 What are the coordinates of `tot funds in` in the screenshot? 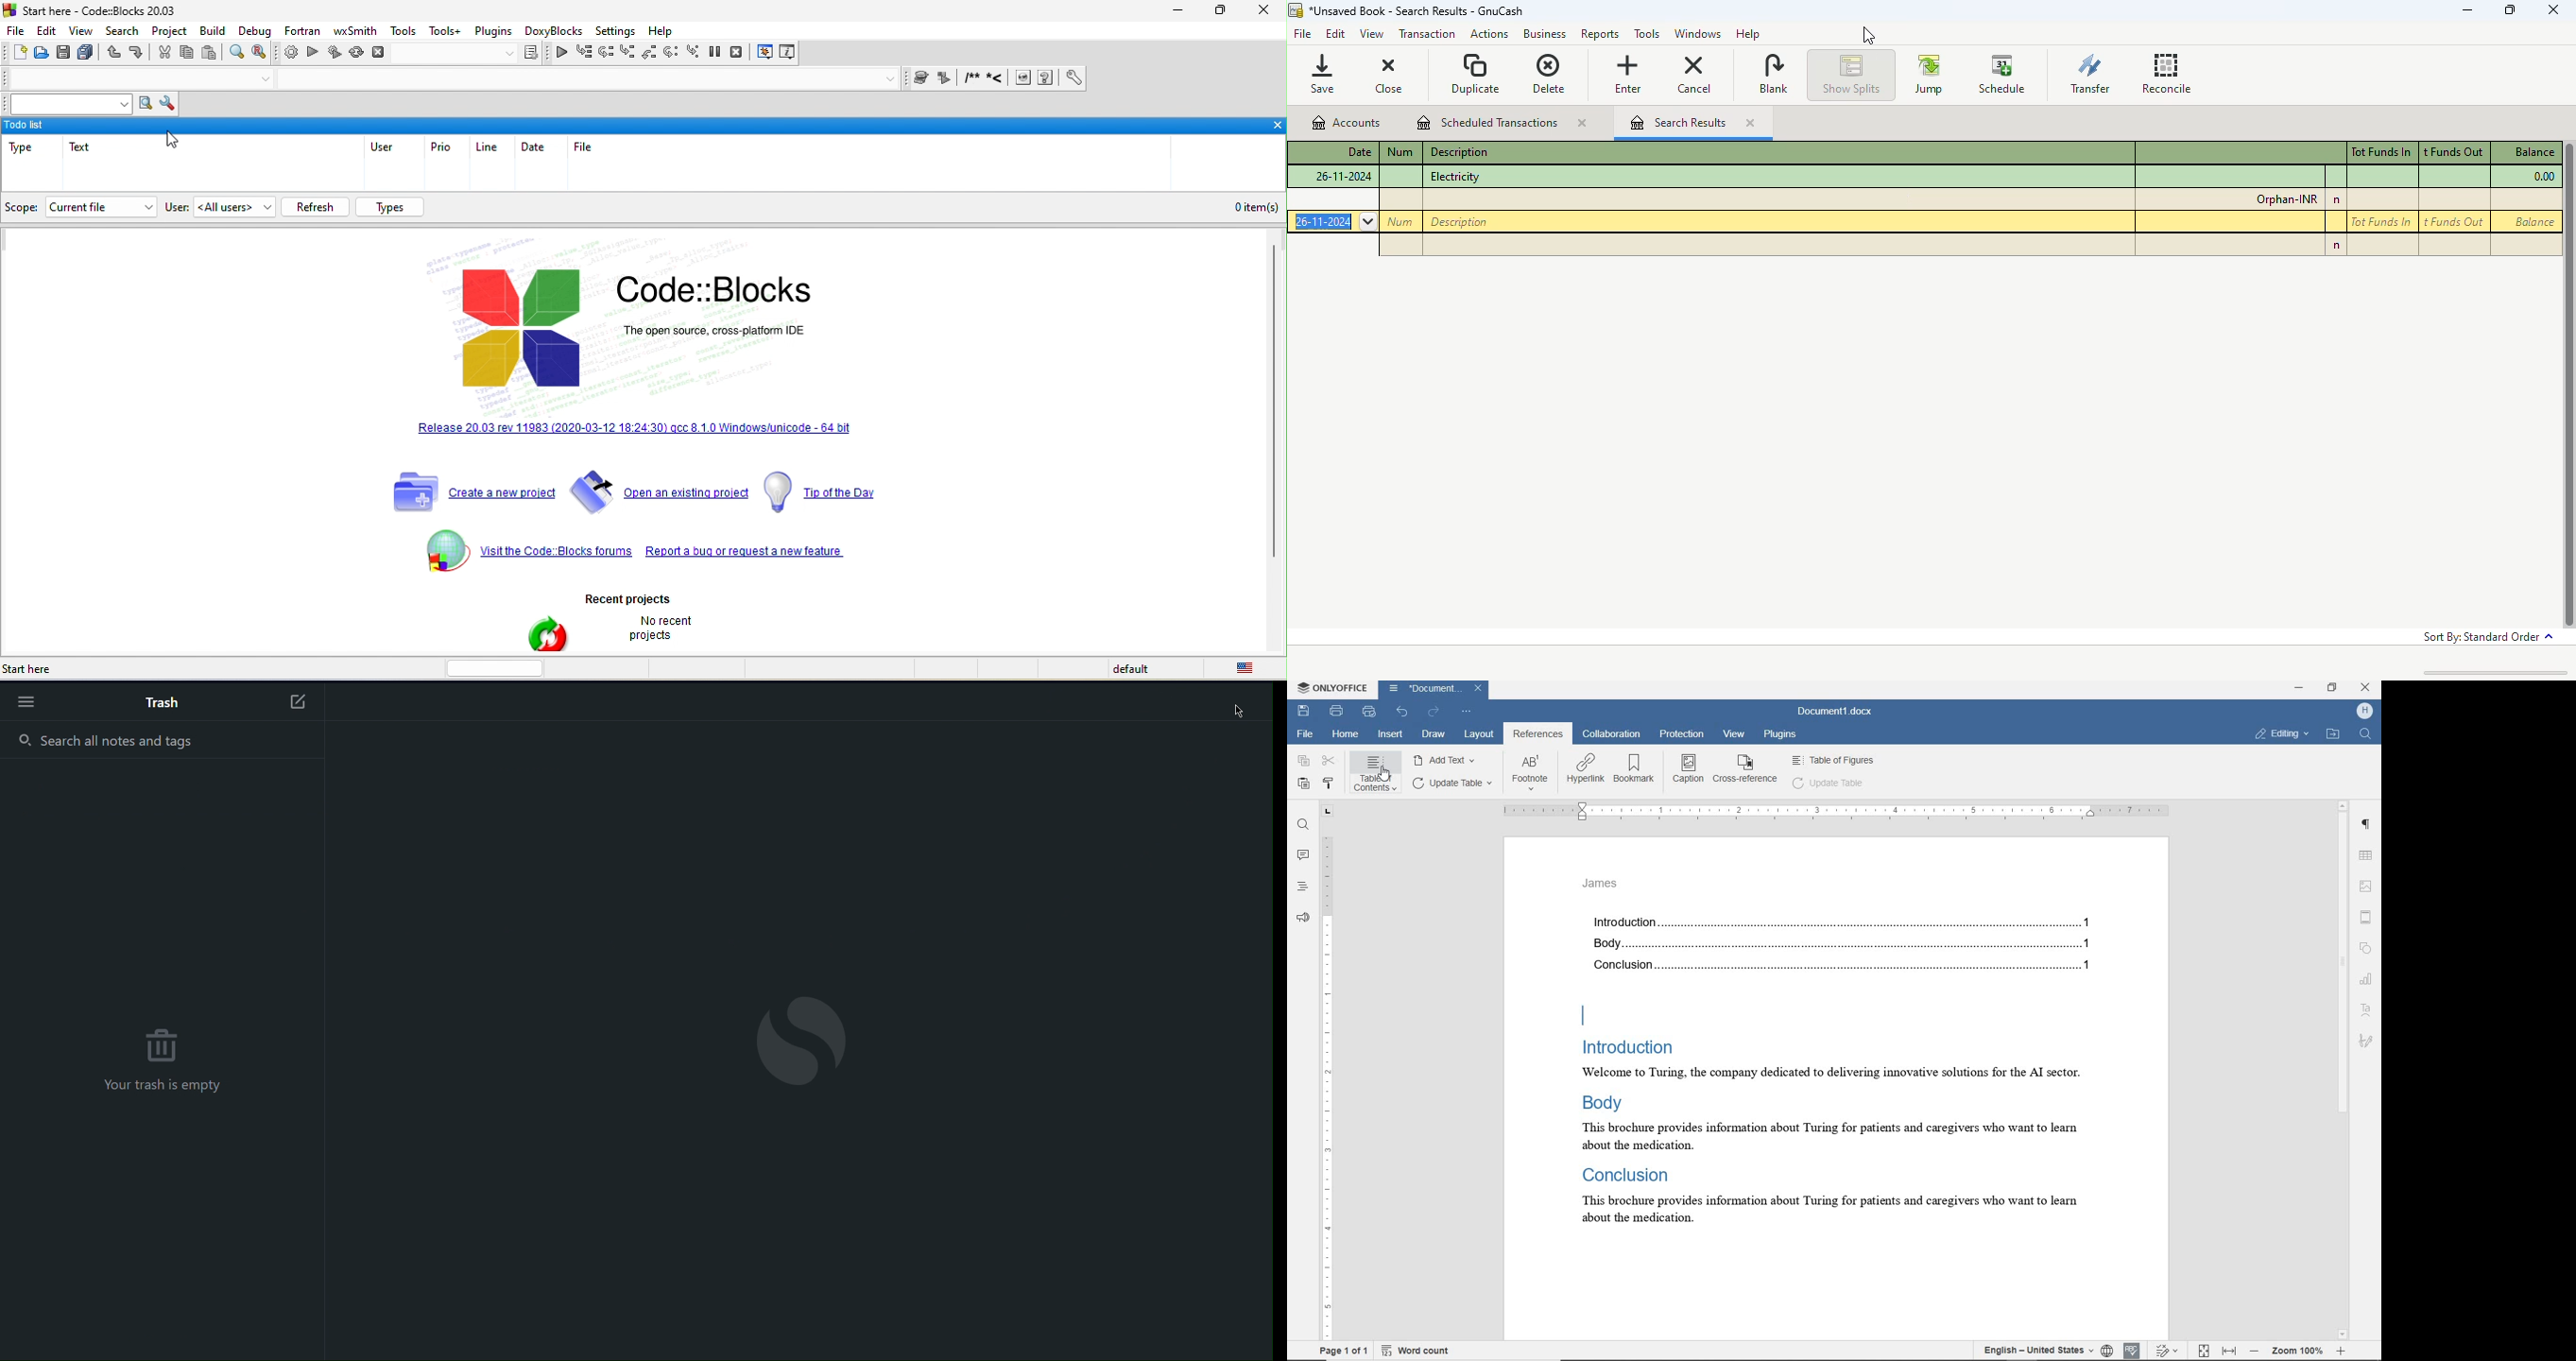 It's located at (2381, 151).